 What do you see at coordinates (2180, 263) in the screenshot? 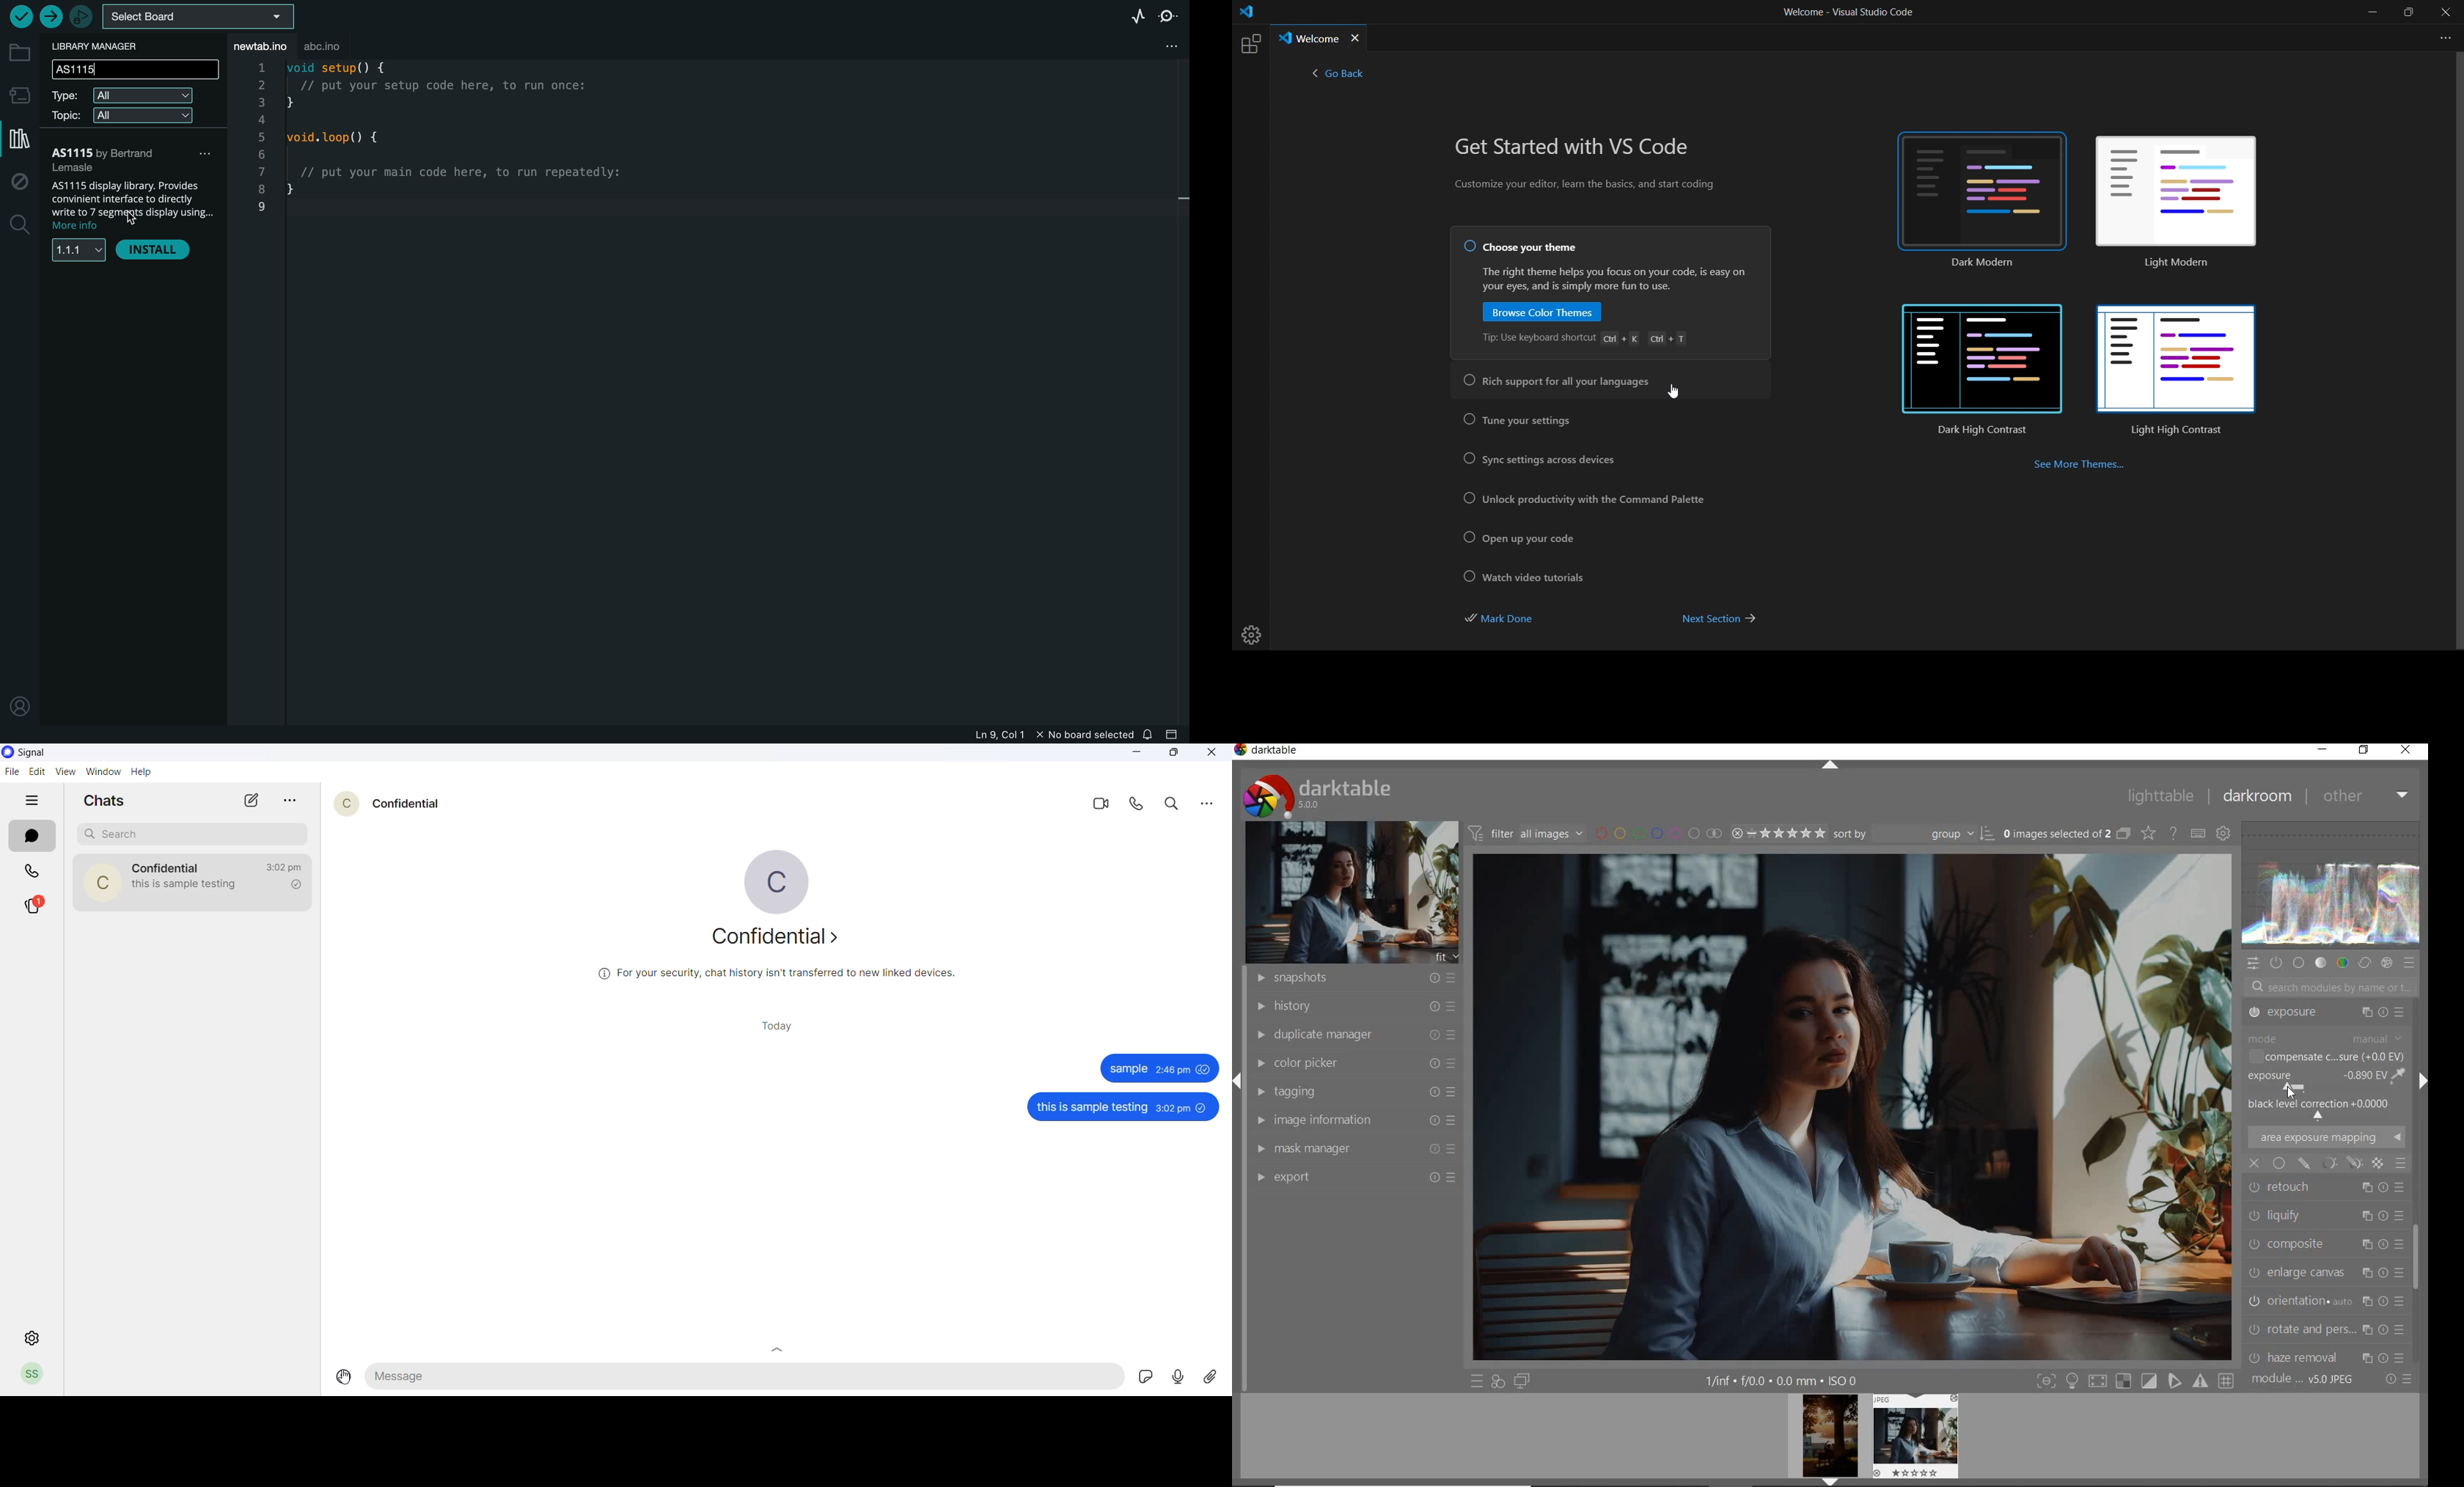
I see `Light modern` at bounding box center [2180, 263].